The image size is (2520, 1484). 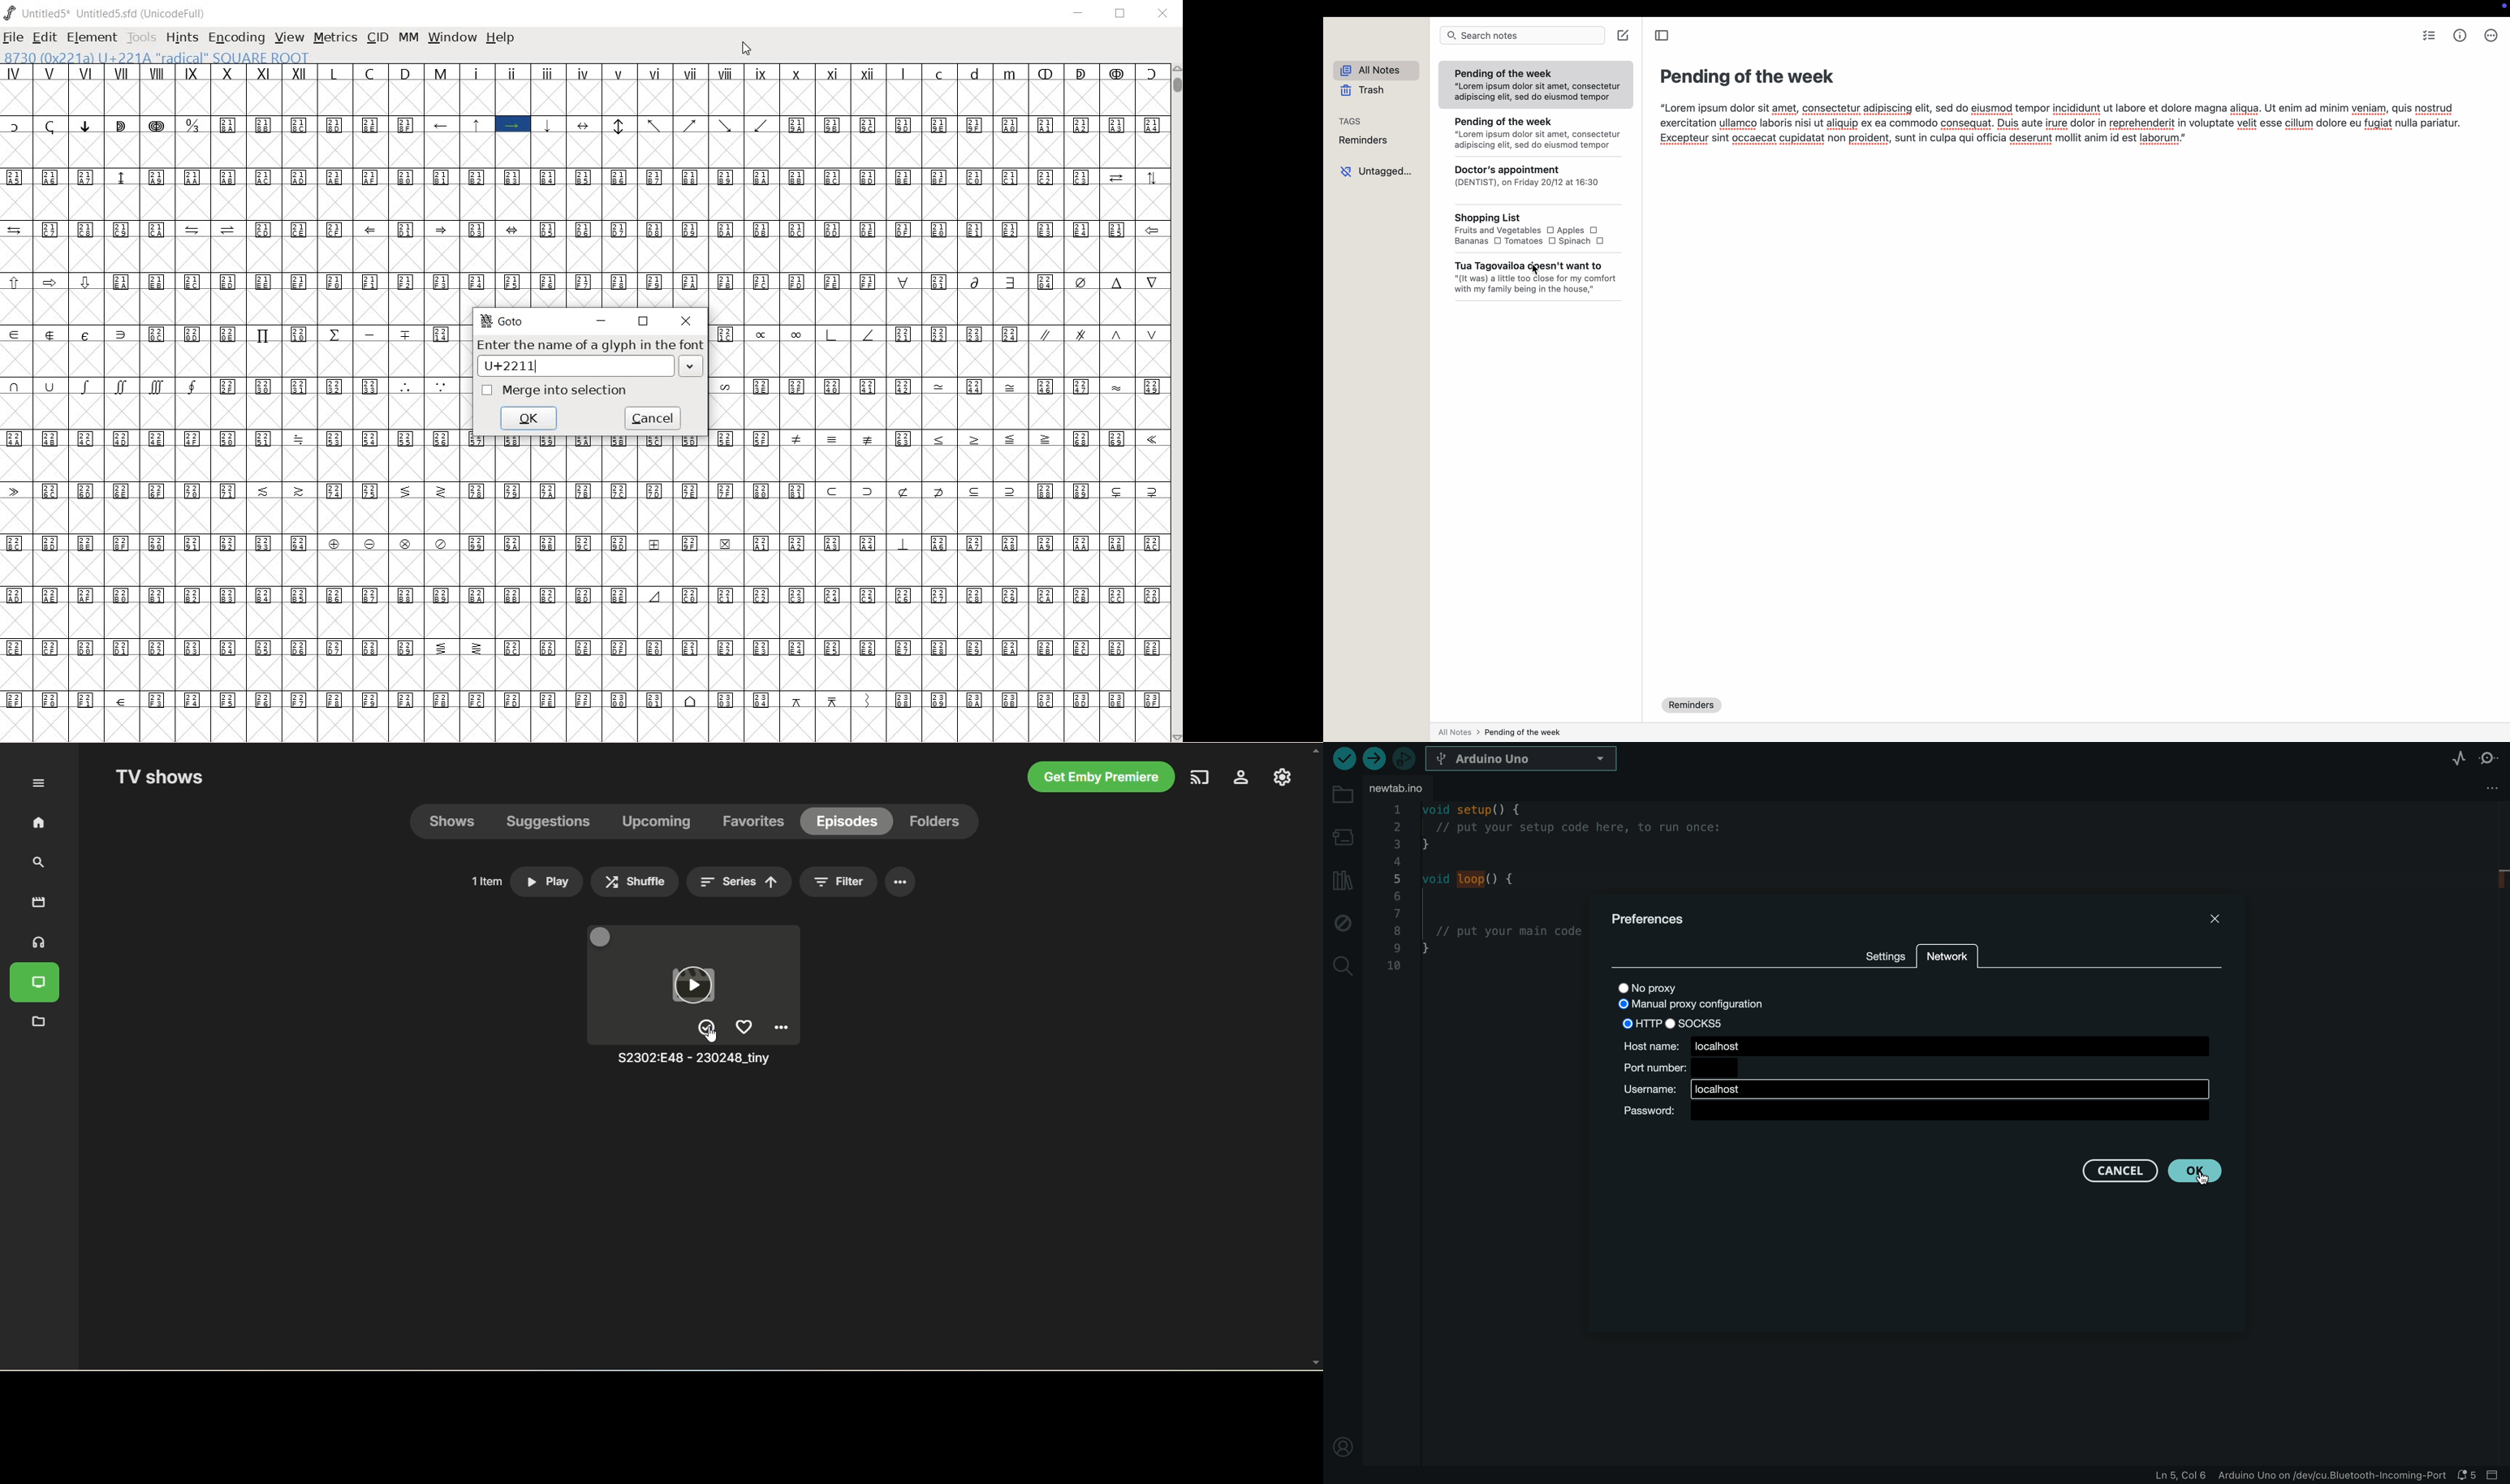 I want to click on restore, so click(x=603, y=936).